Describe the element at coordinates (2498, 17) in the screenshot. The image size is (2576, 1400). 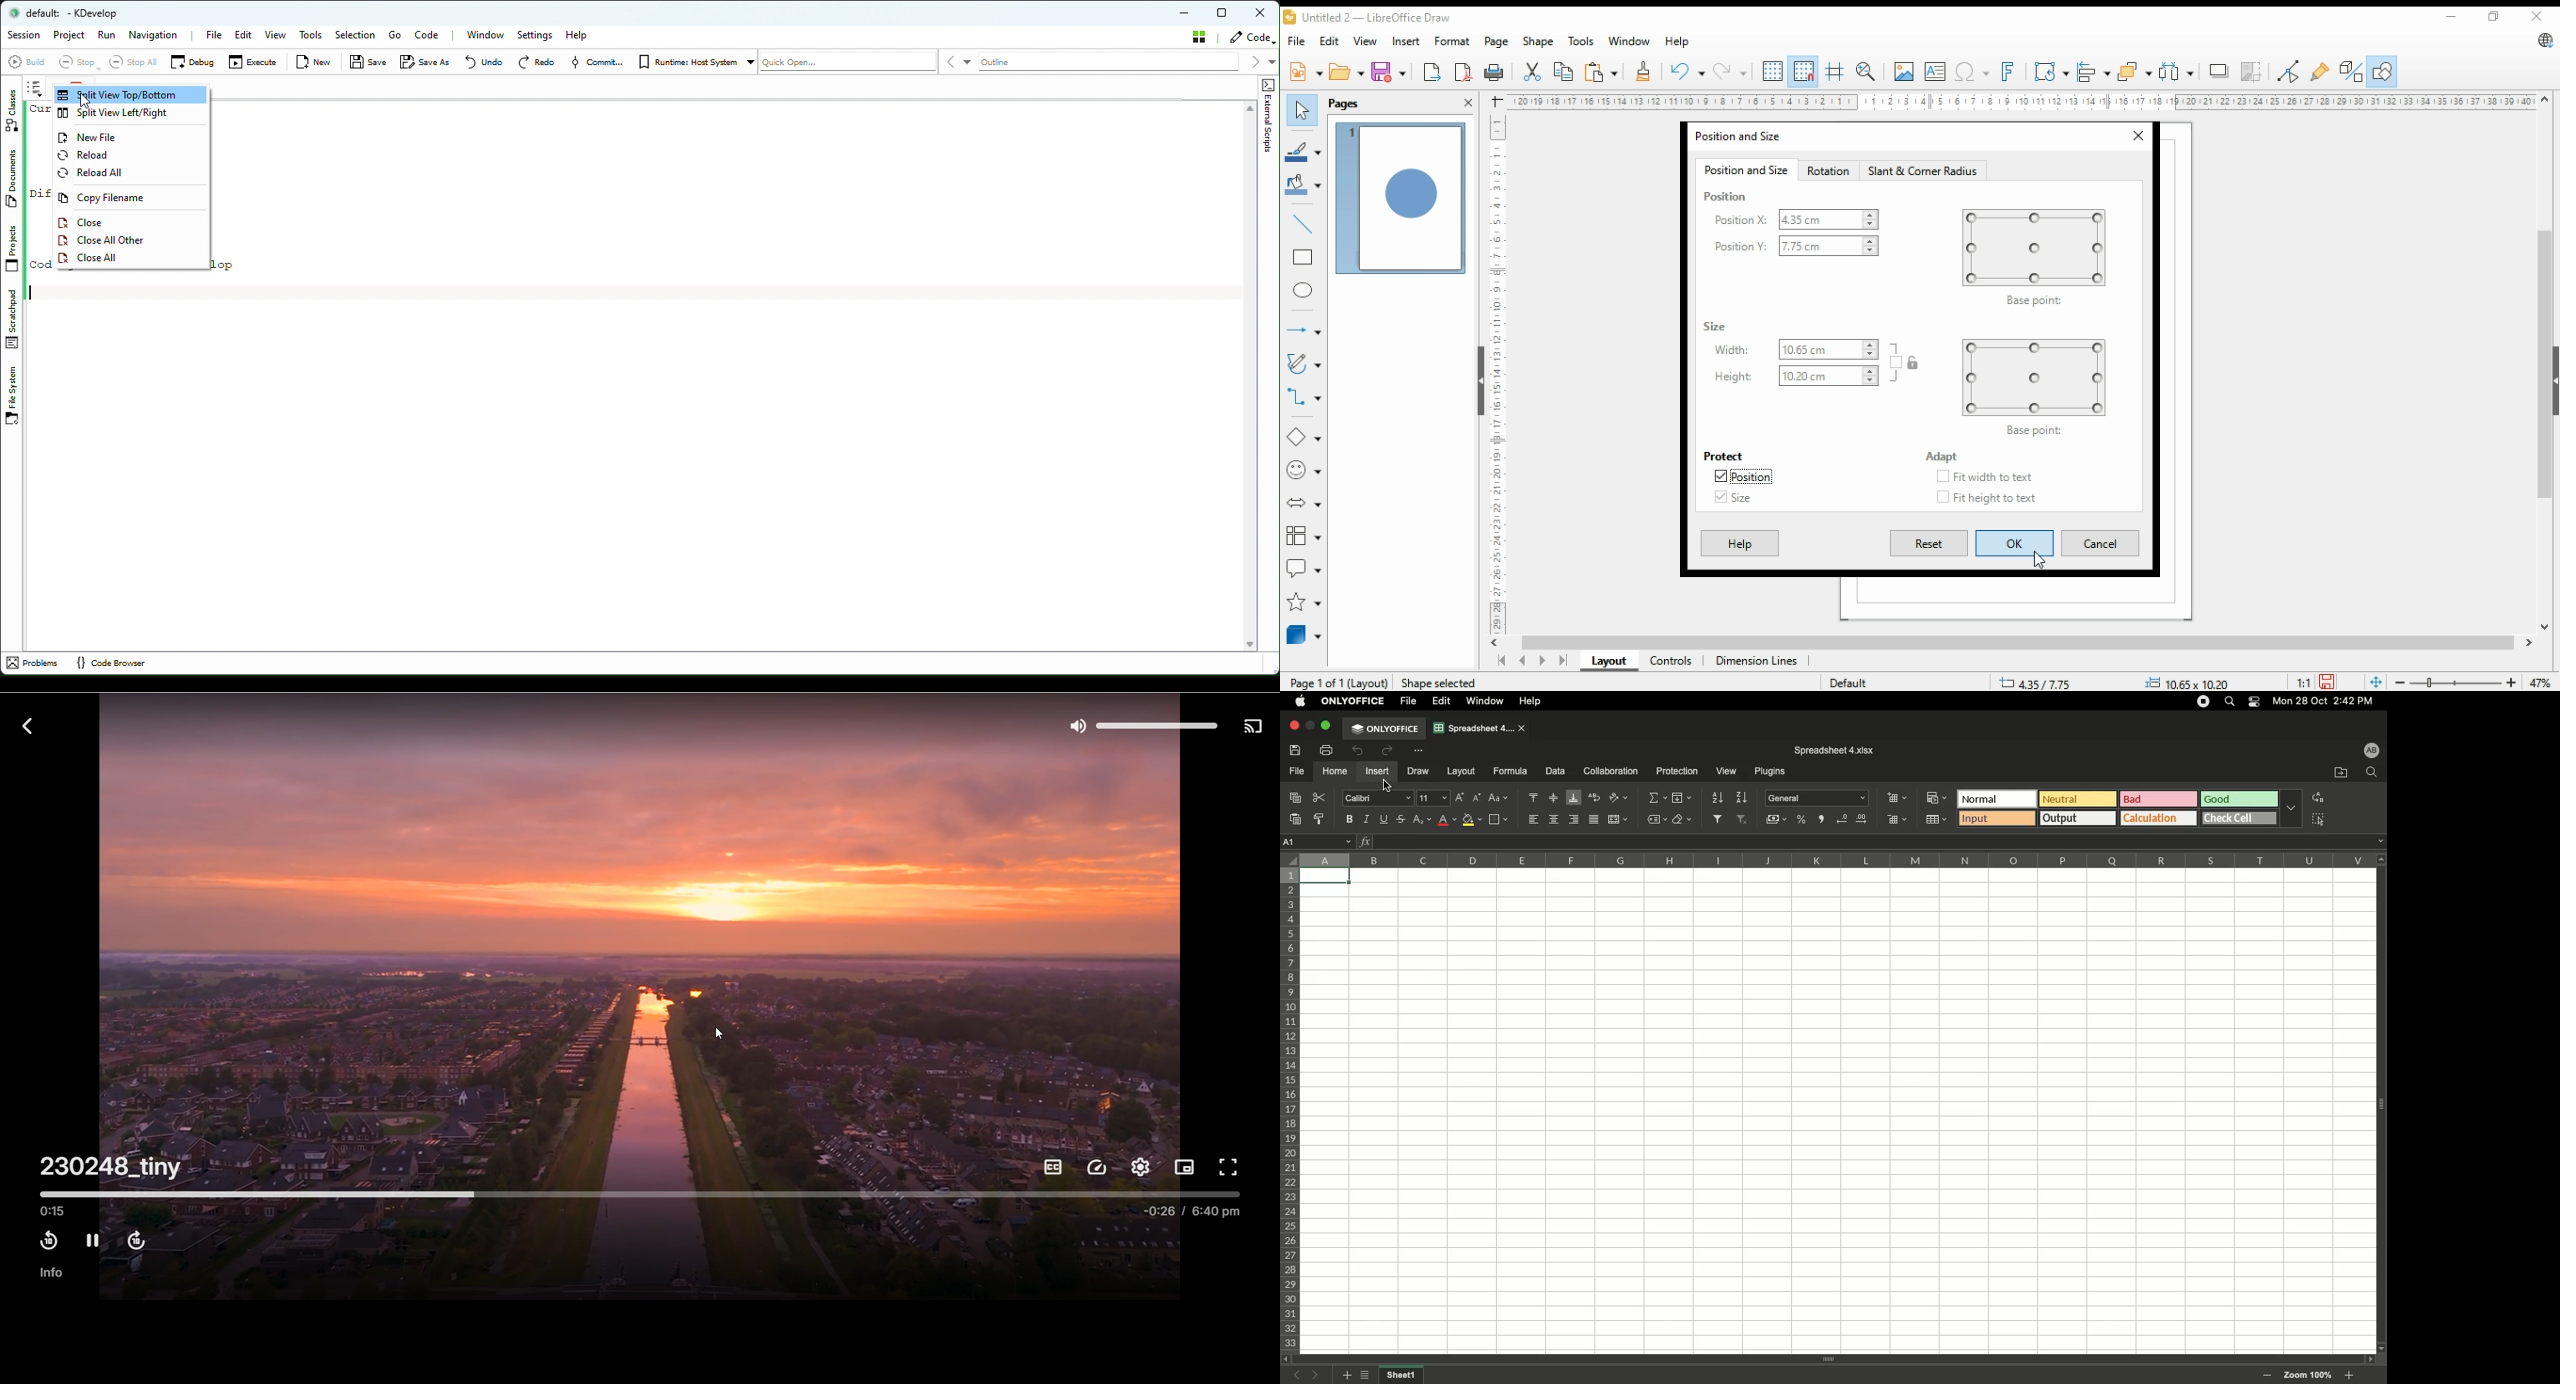
I see `restore` at that location.